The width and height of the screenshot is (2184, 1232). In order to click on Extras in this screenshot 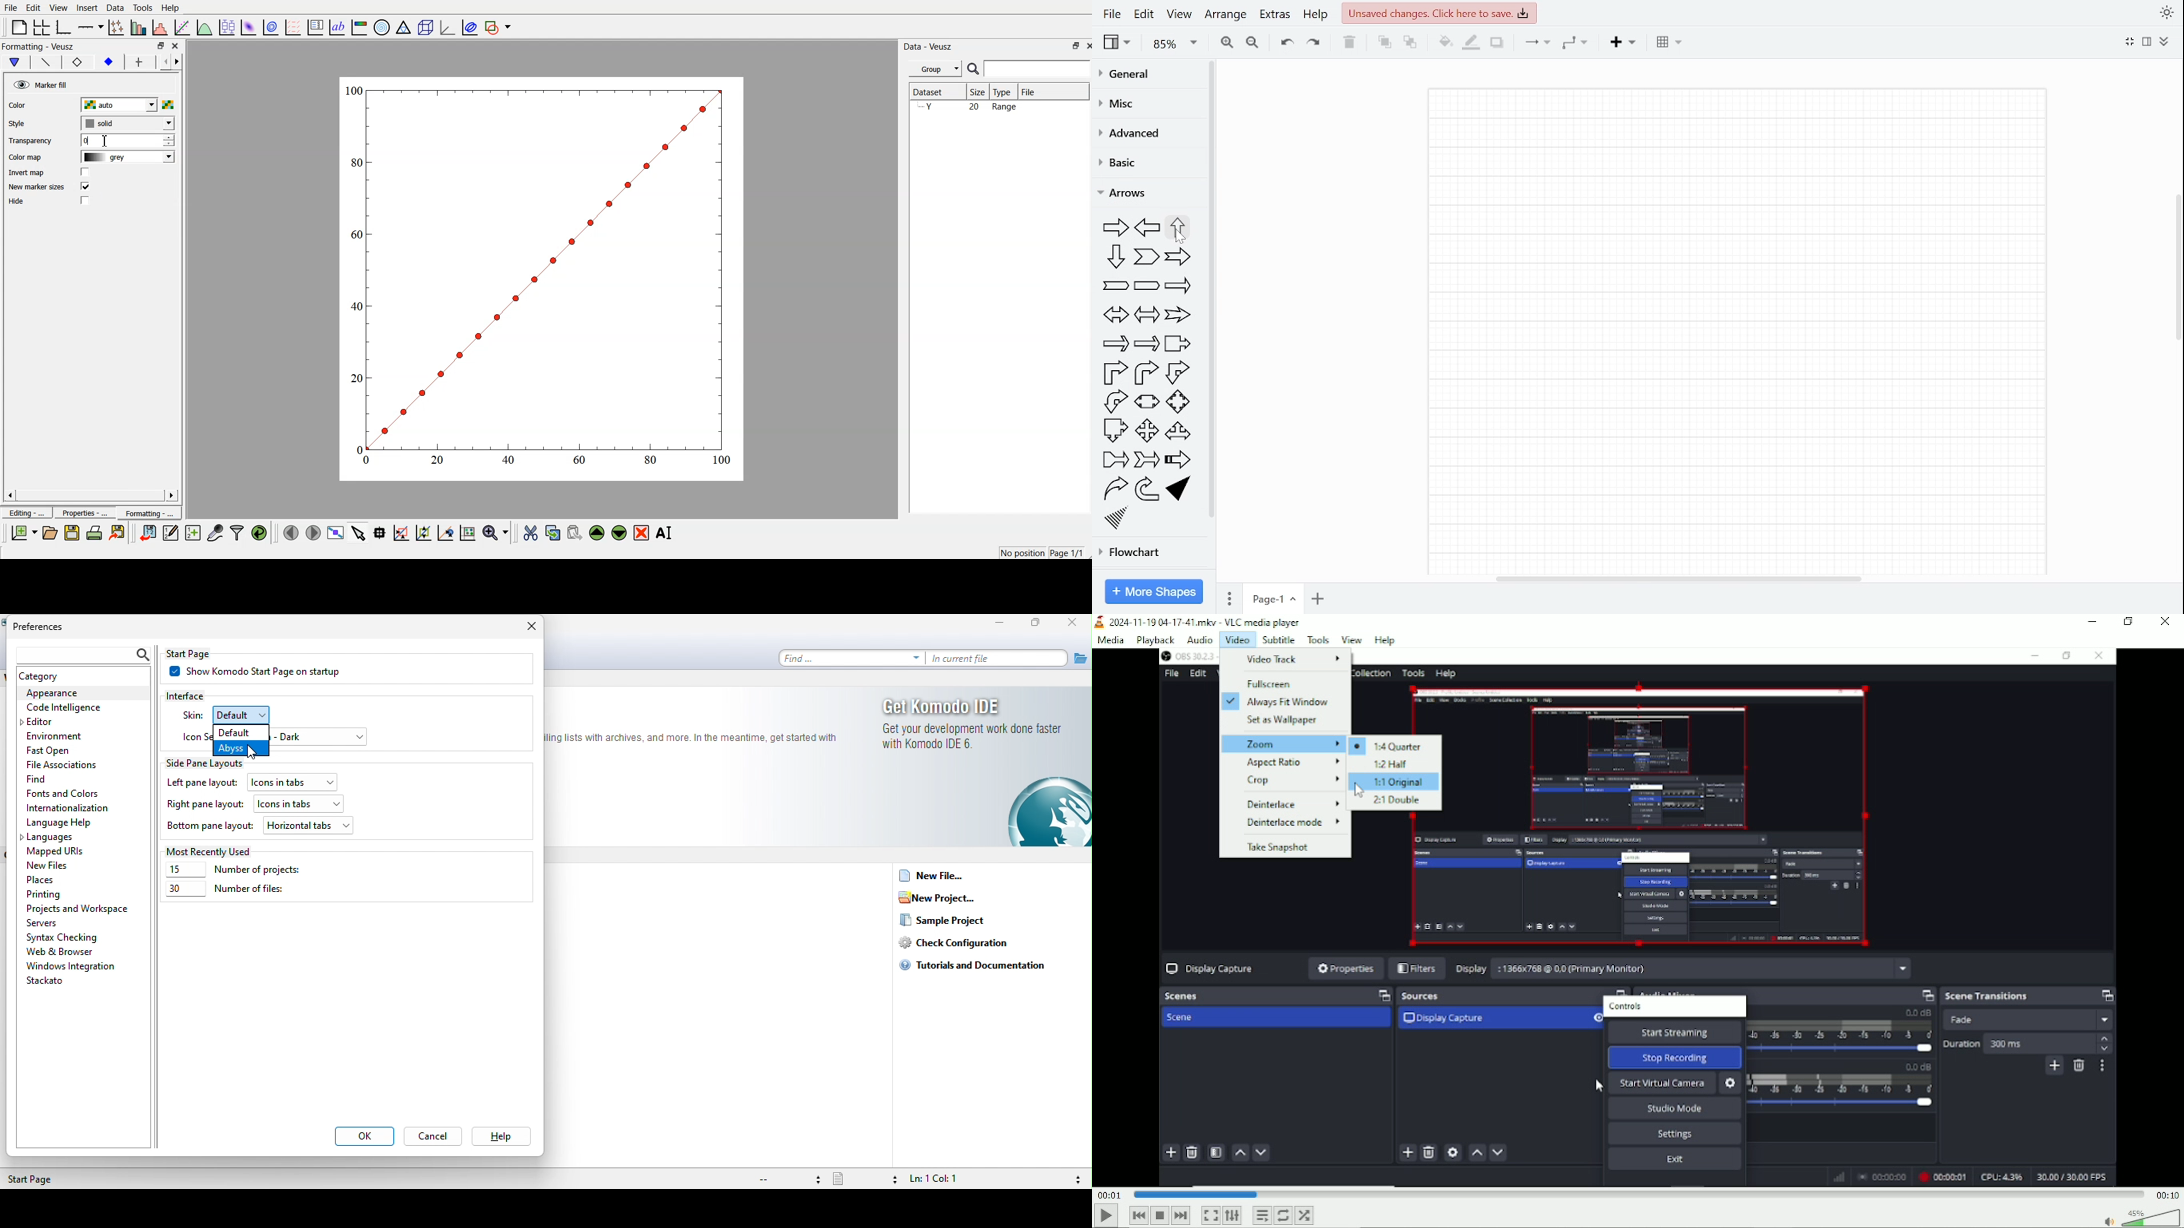, I will do `click(1274, 14)`.